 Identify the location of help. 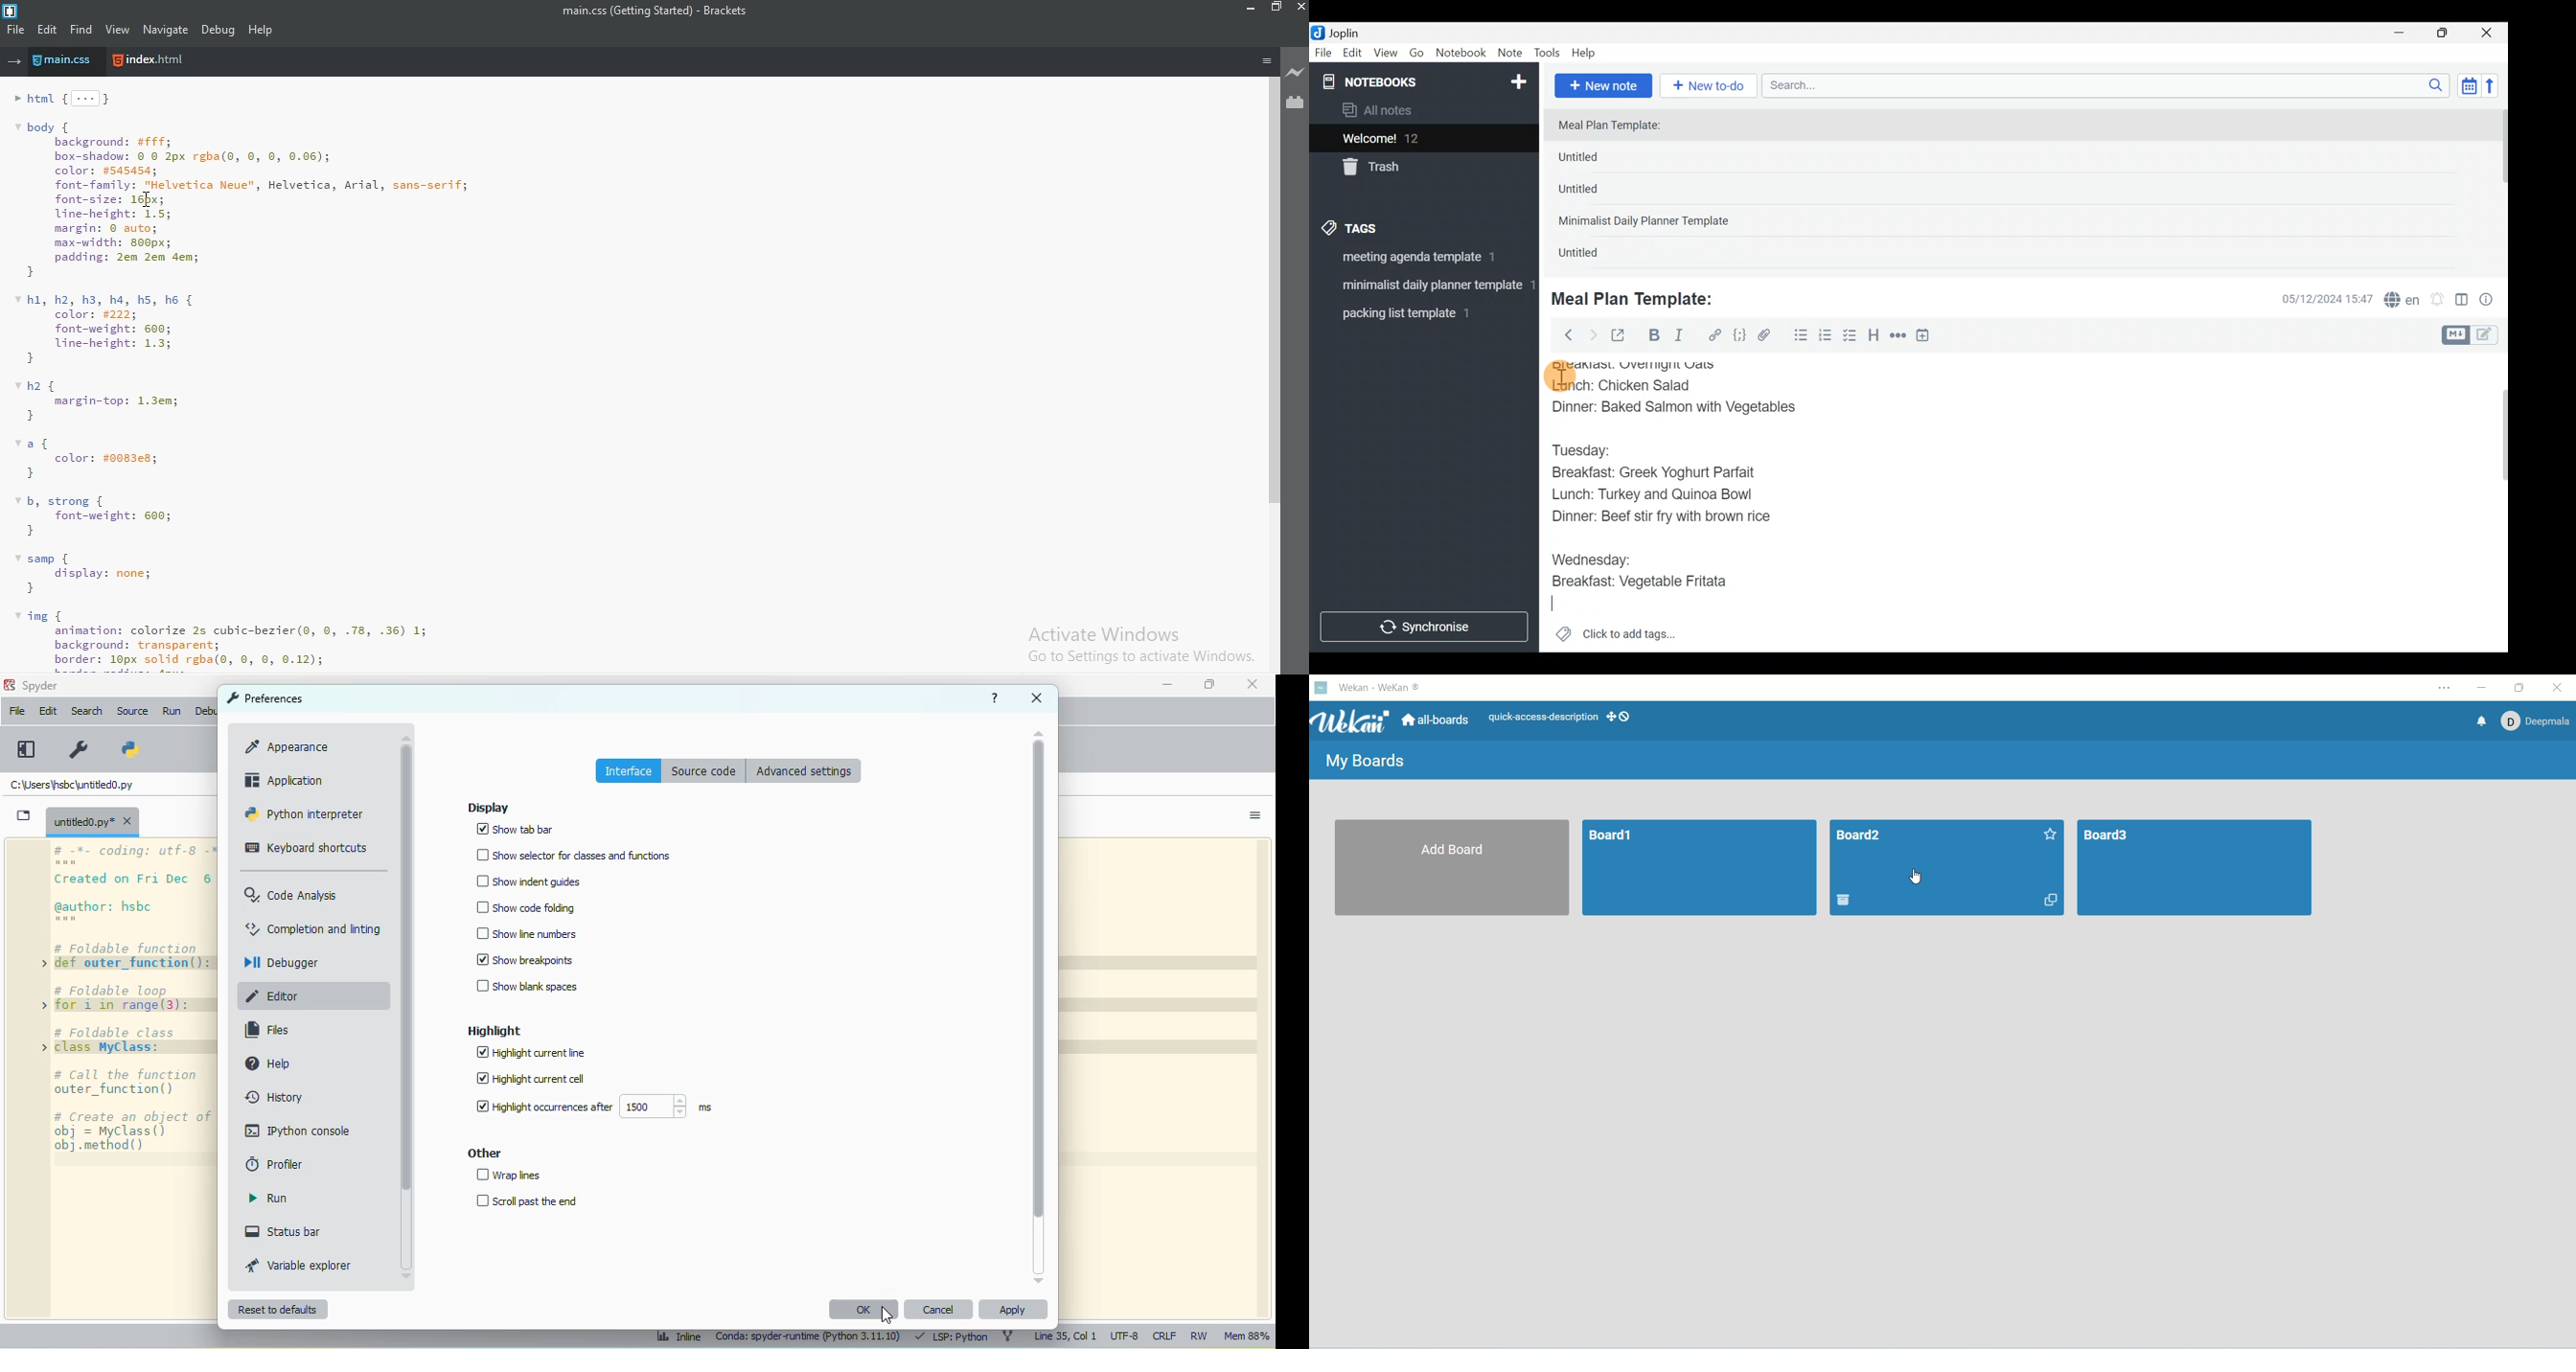
(997, 698).